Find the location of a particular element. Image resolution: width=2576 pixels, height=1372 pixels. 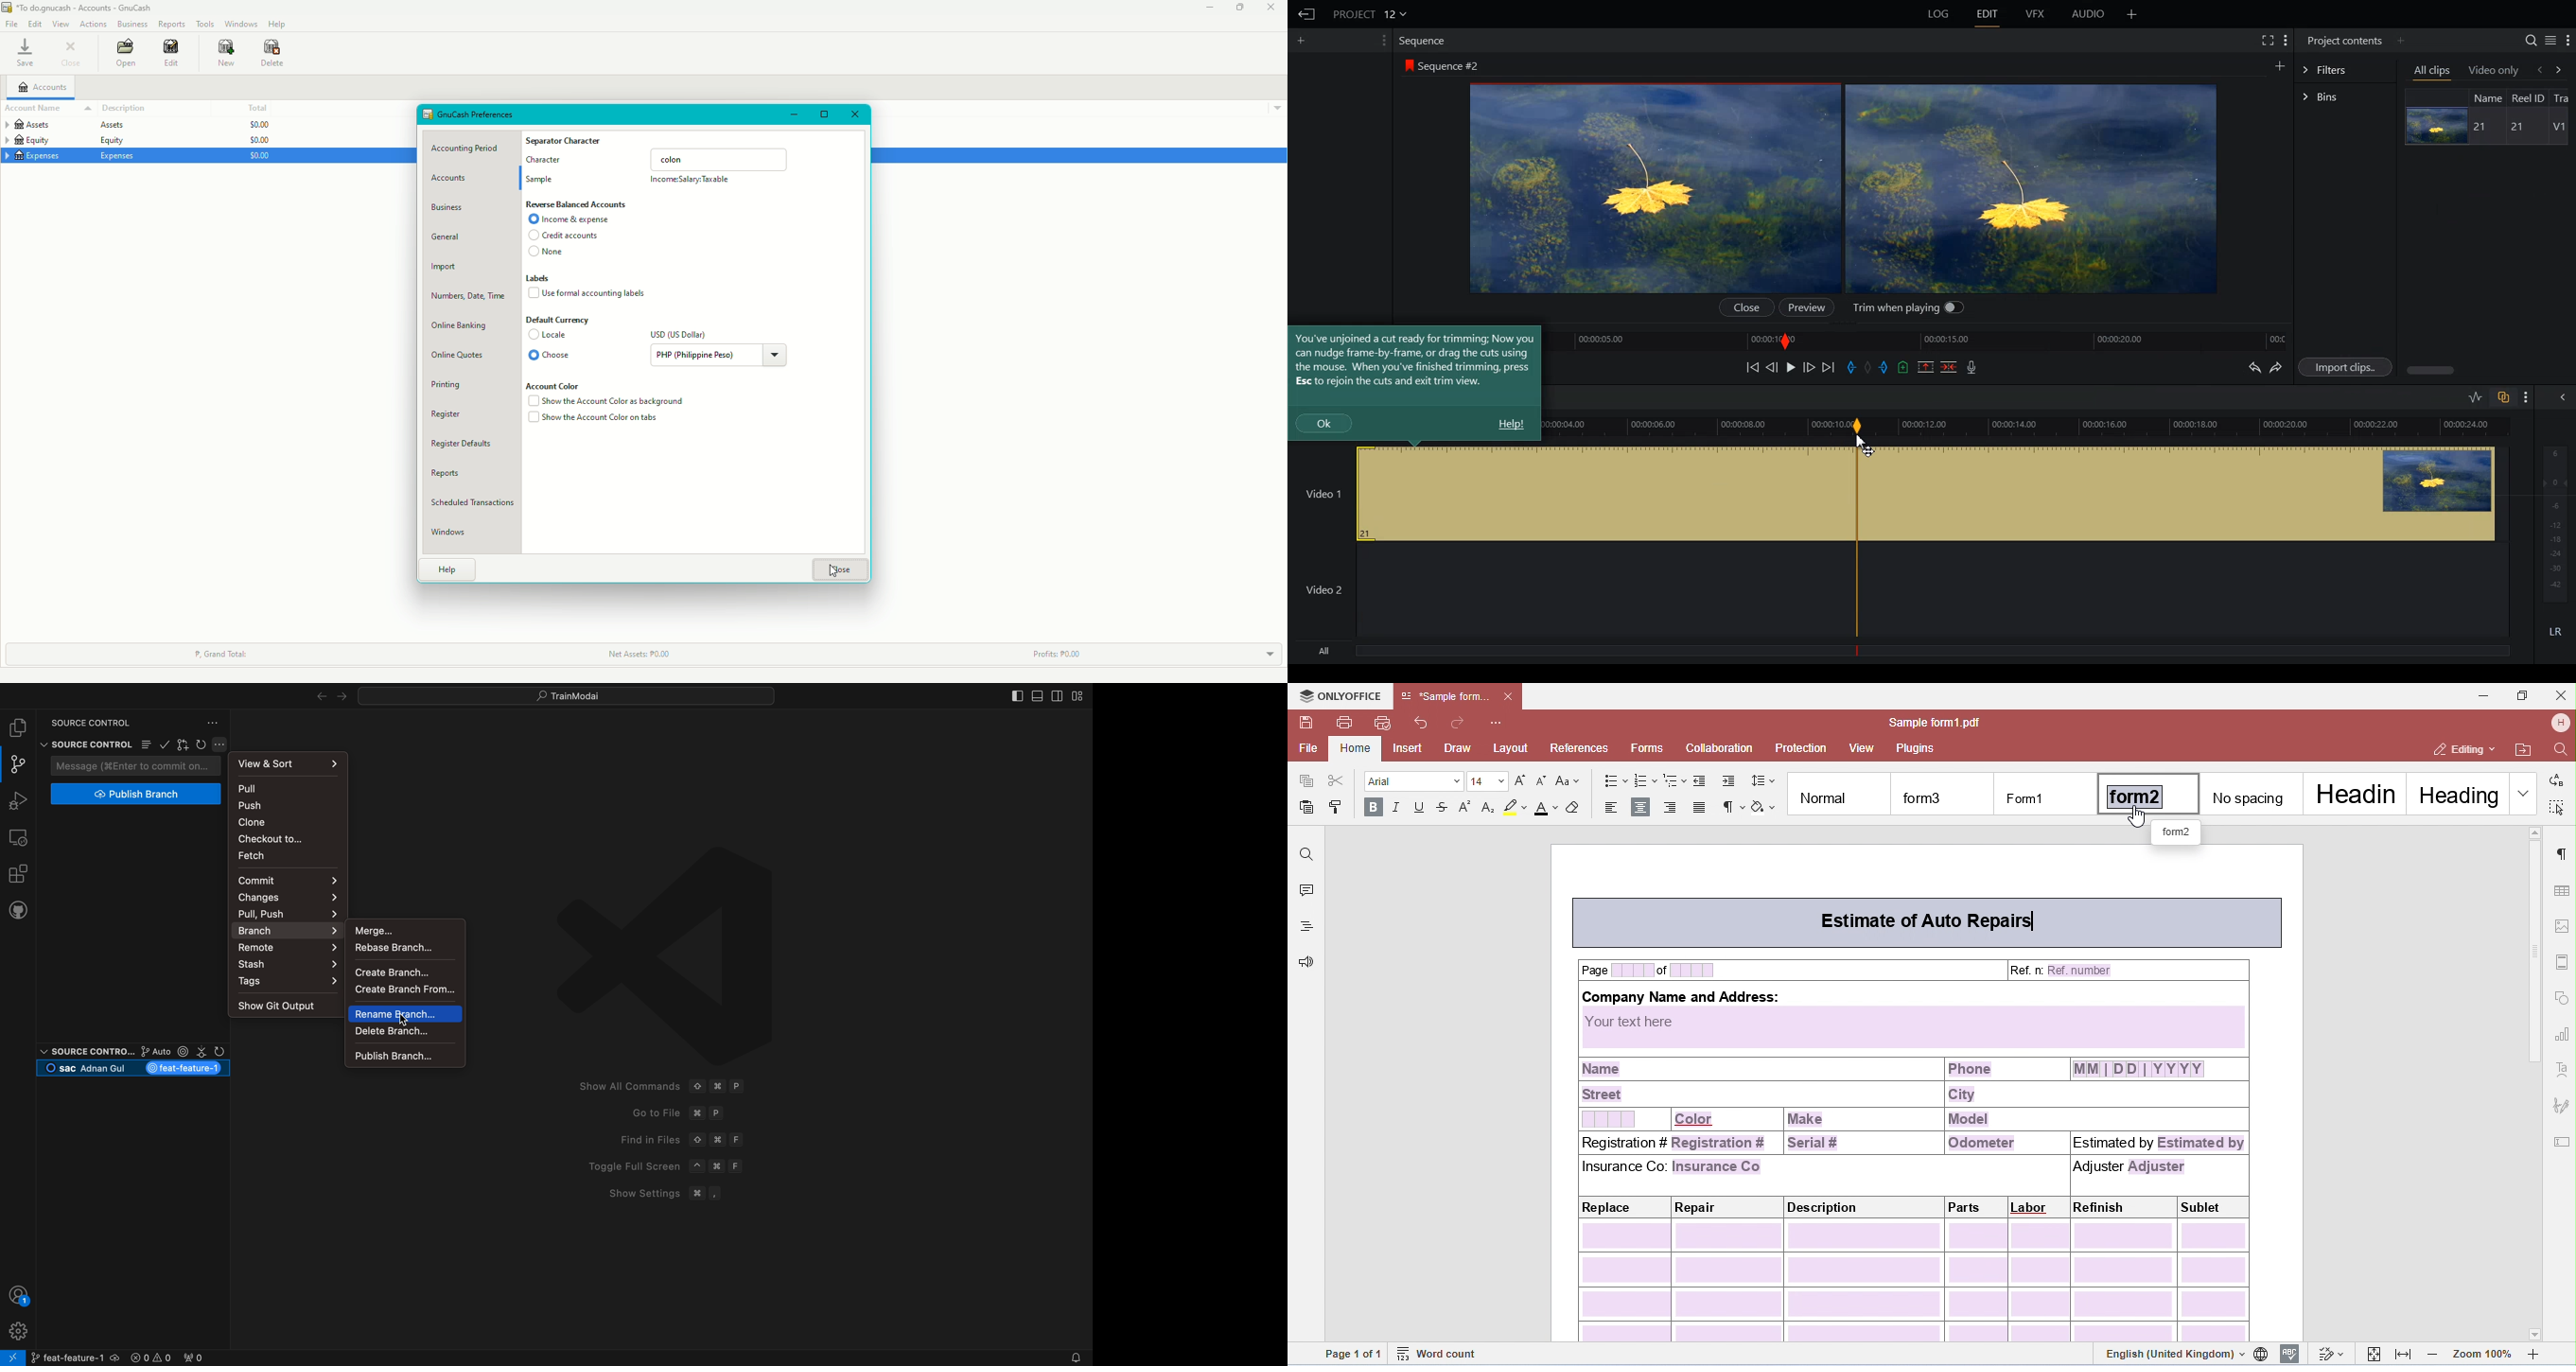

Show Setting Menu is located at coordinates (2286, 42).